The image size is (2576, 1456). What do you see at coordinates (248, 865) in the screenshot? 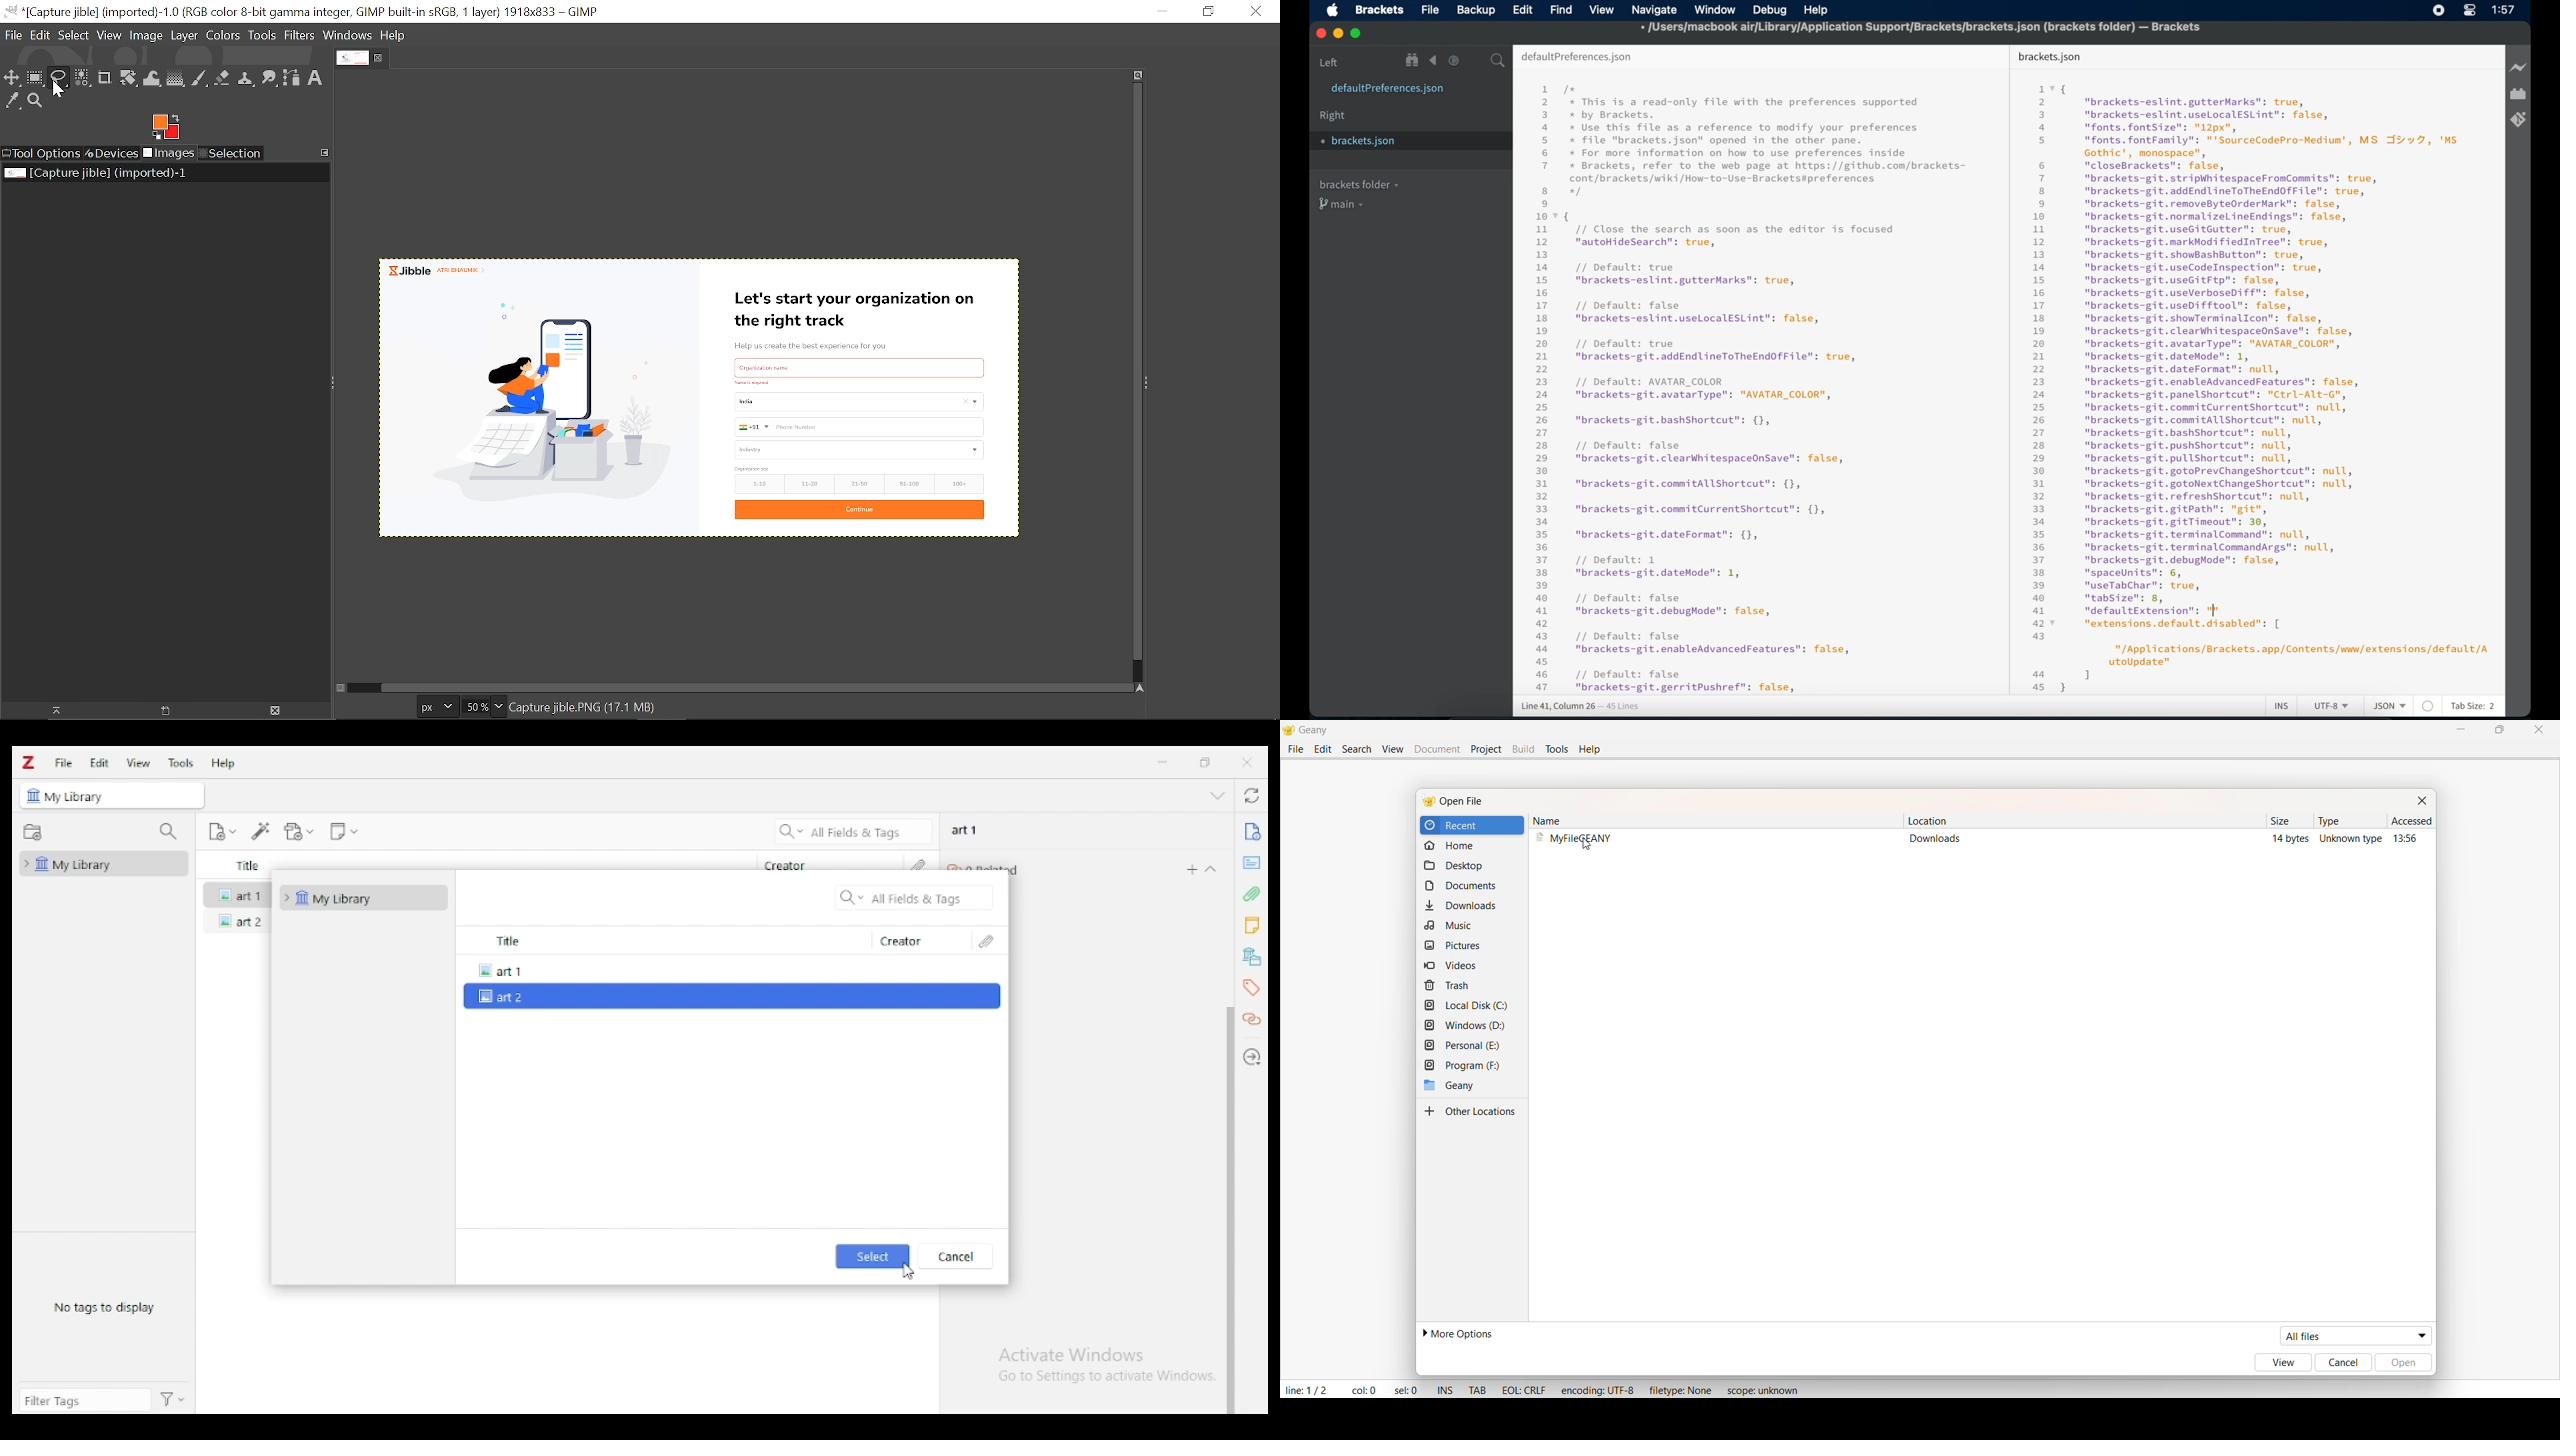
I see `title` at bounding box center [248, 865].